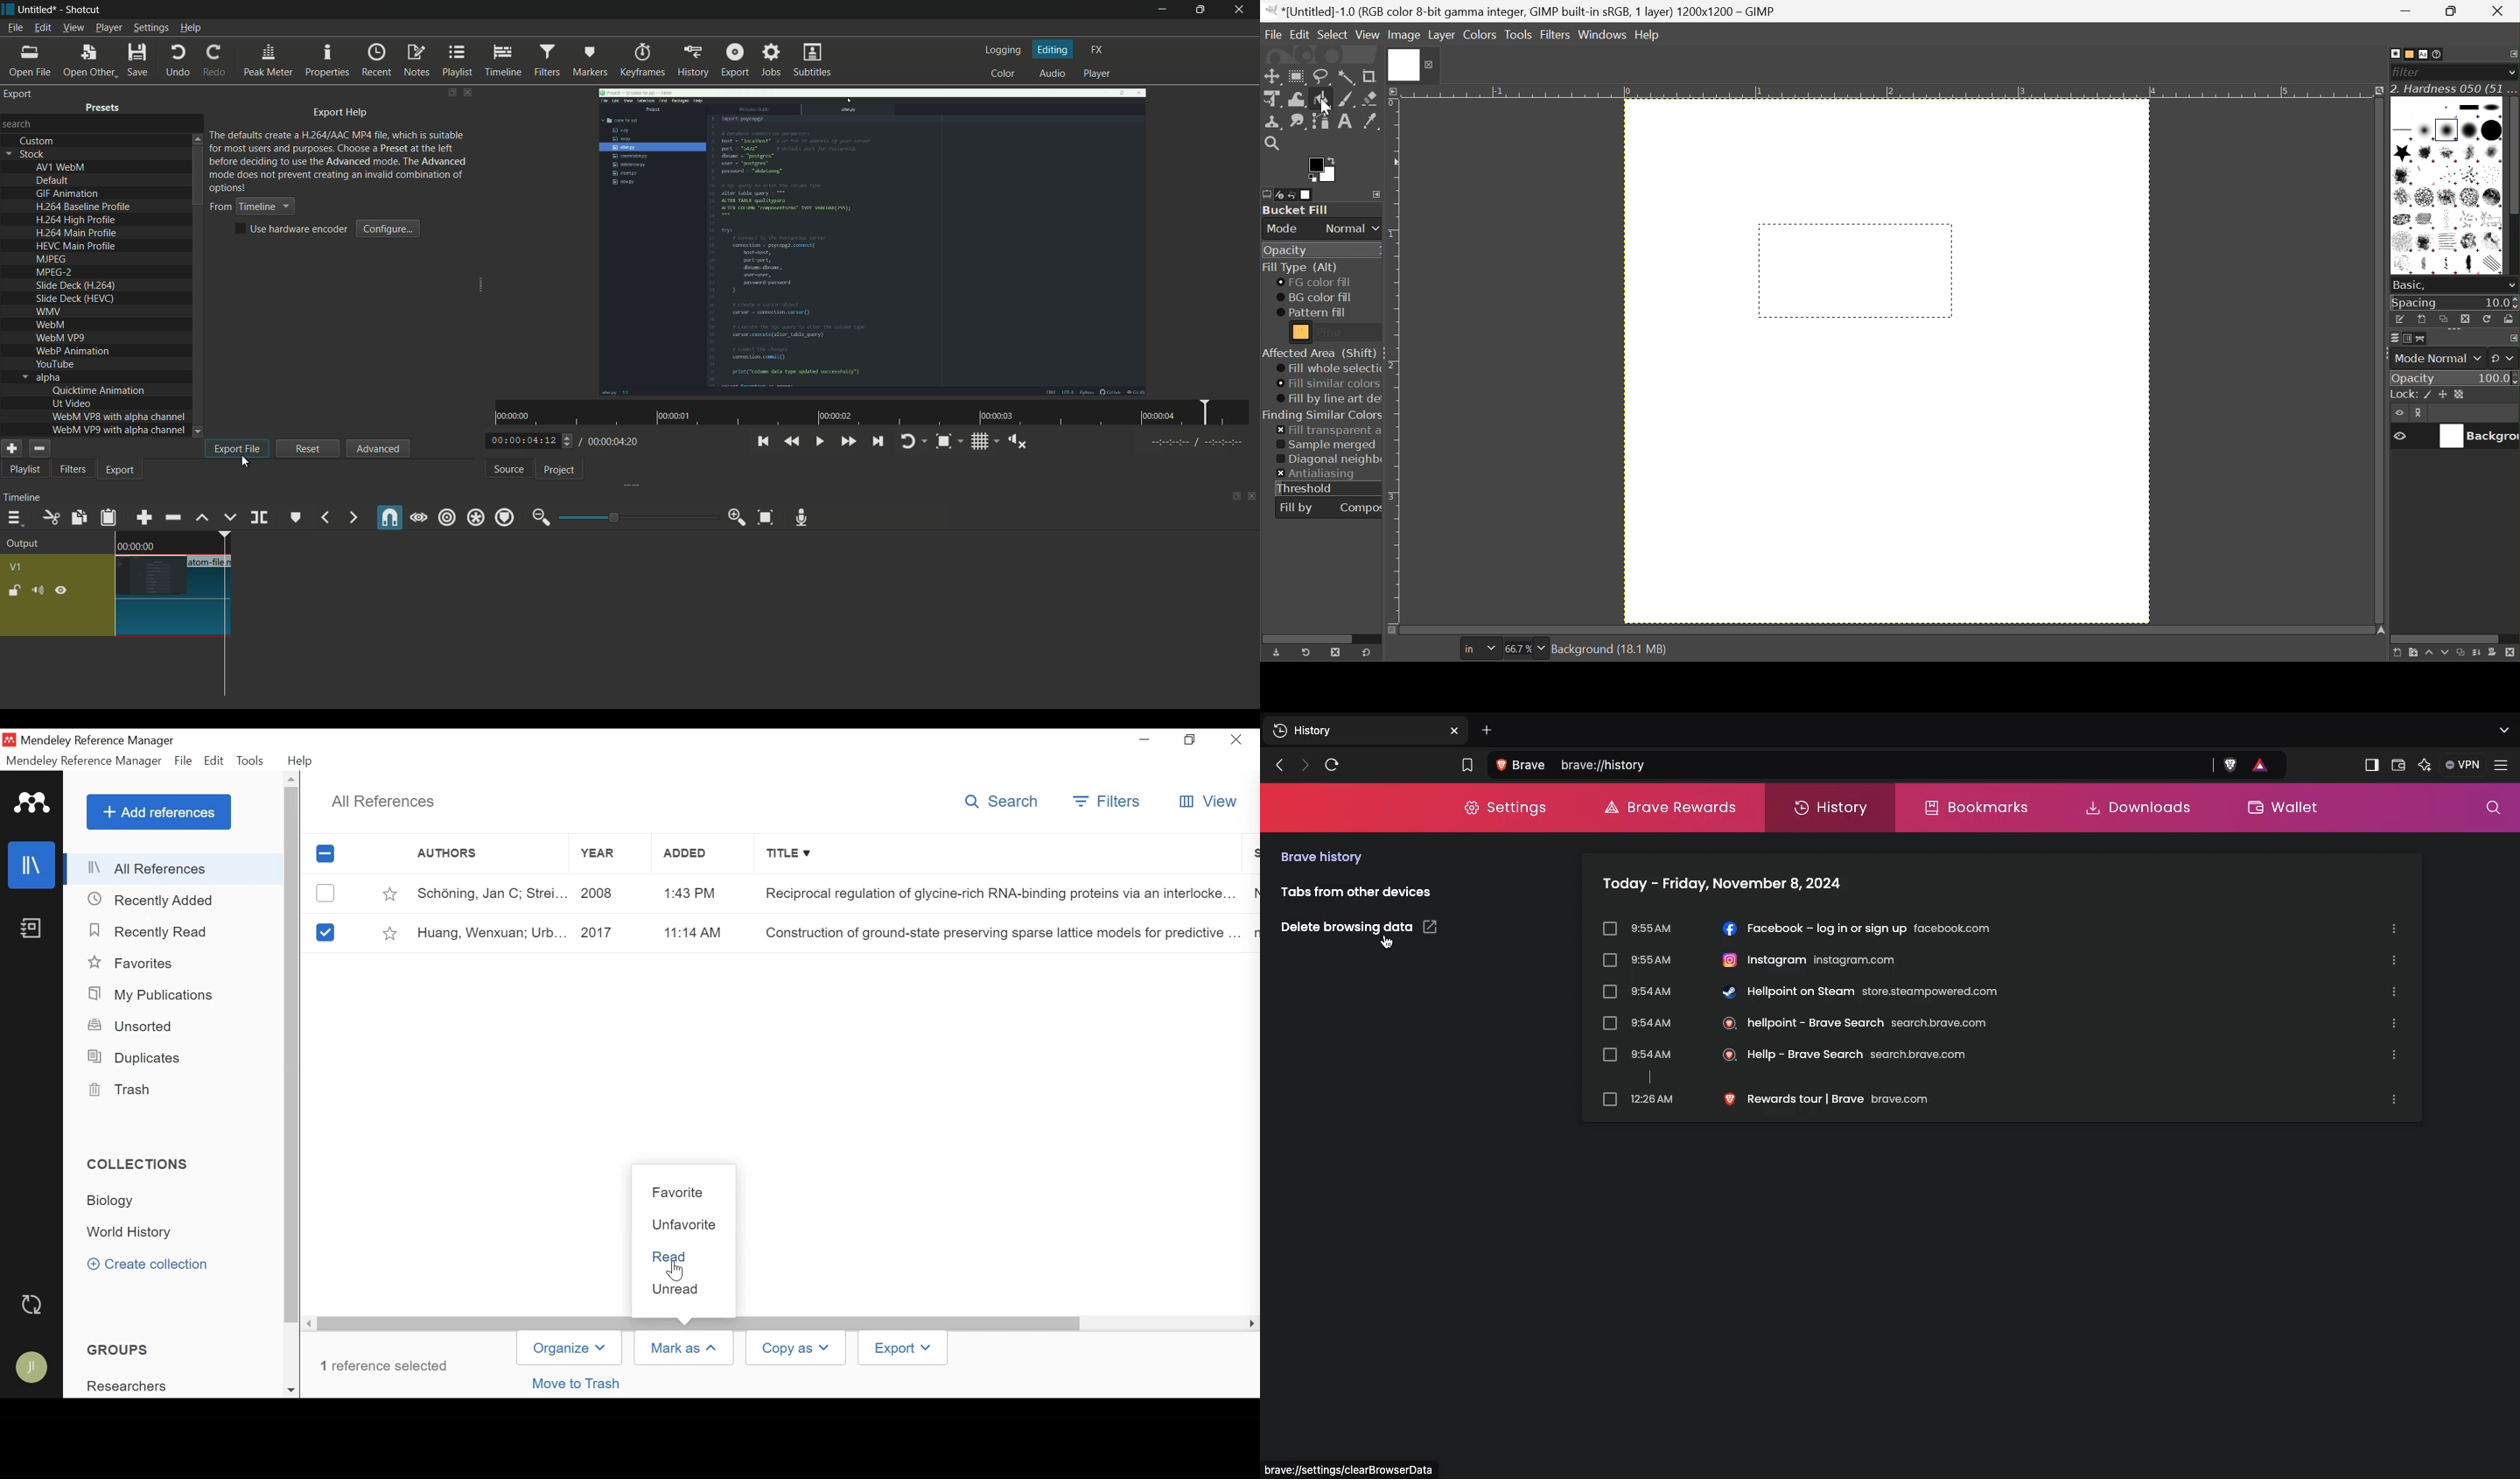 The height and width of the screenshot is (1484, 2520). What do you see at coordinates (1054, 50) in the screenshot?
I see `editing` at bounding box center [1054, 50].